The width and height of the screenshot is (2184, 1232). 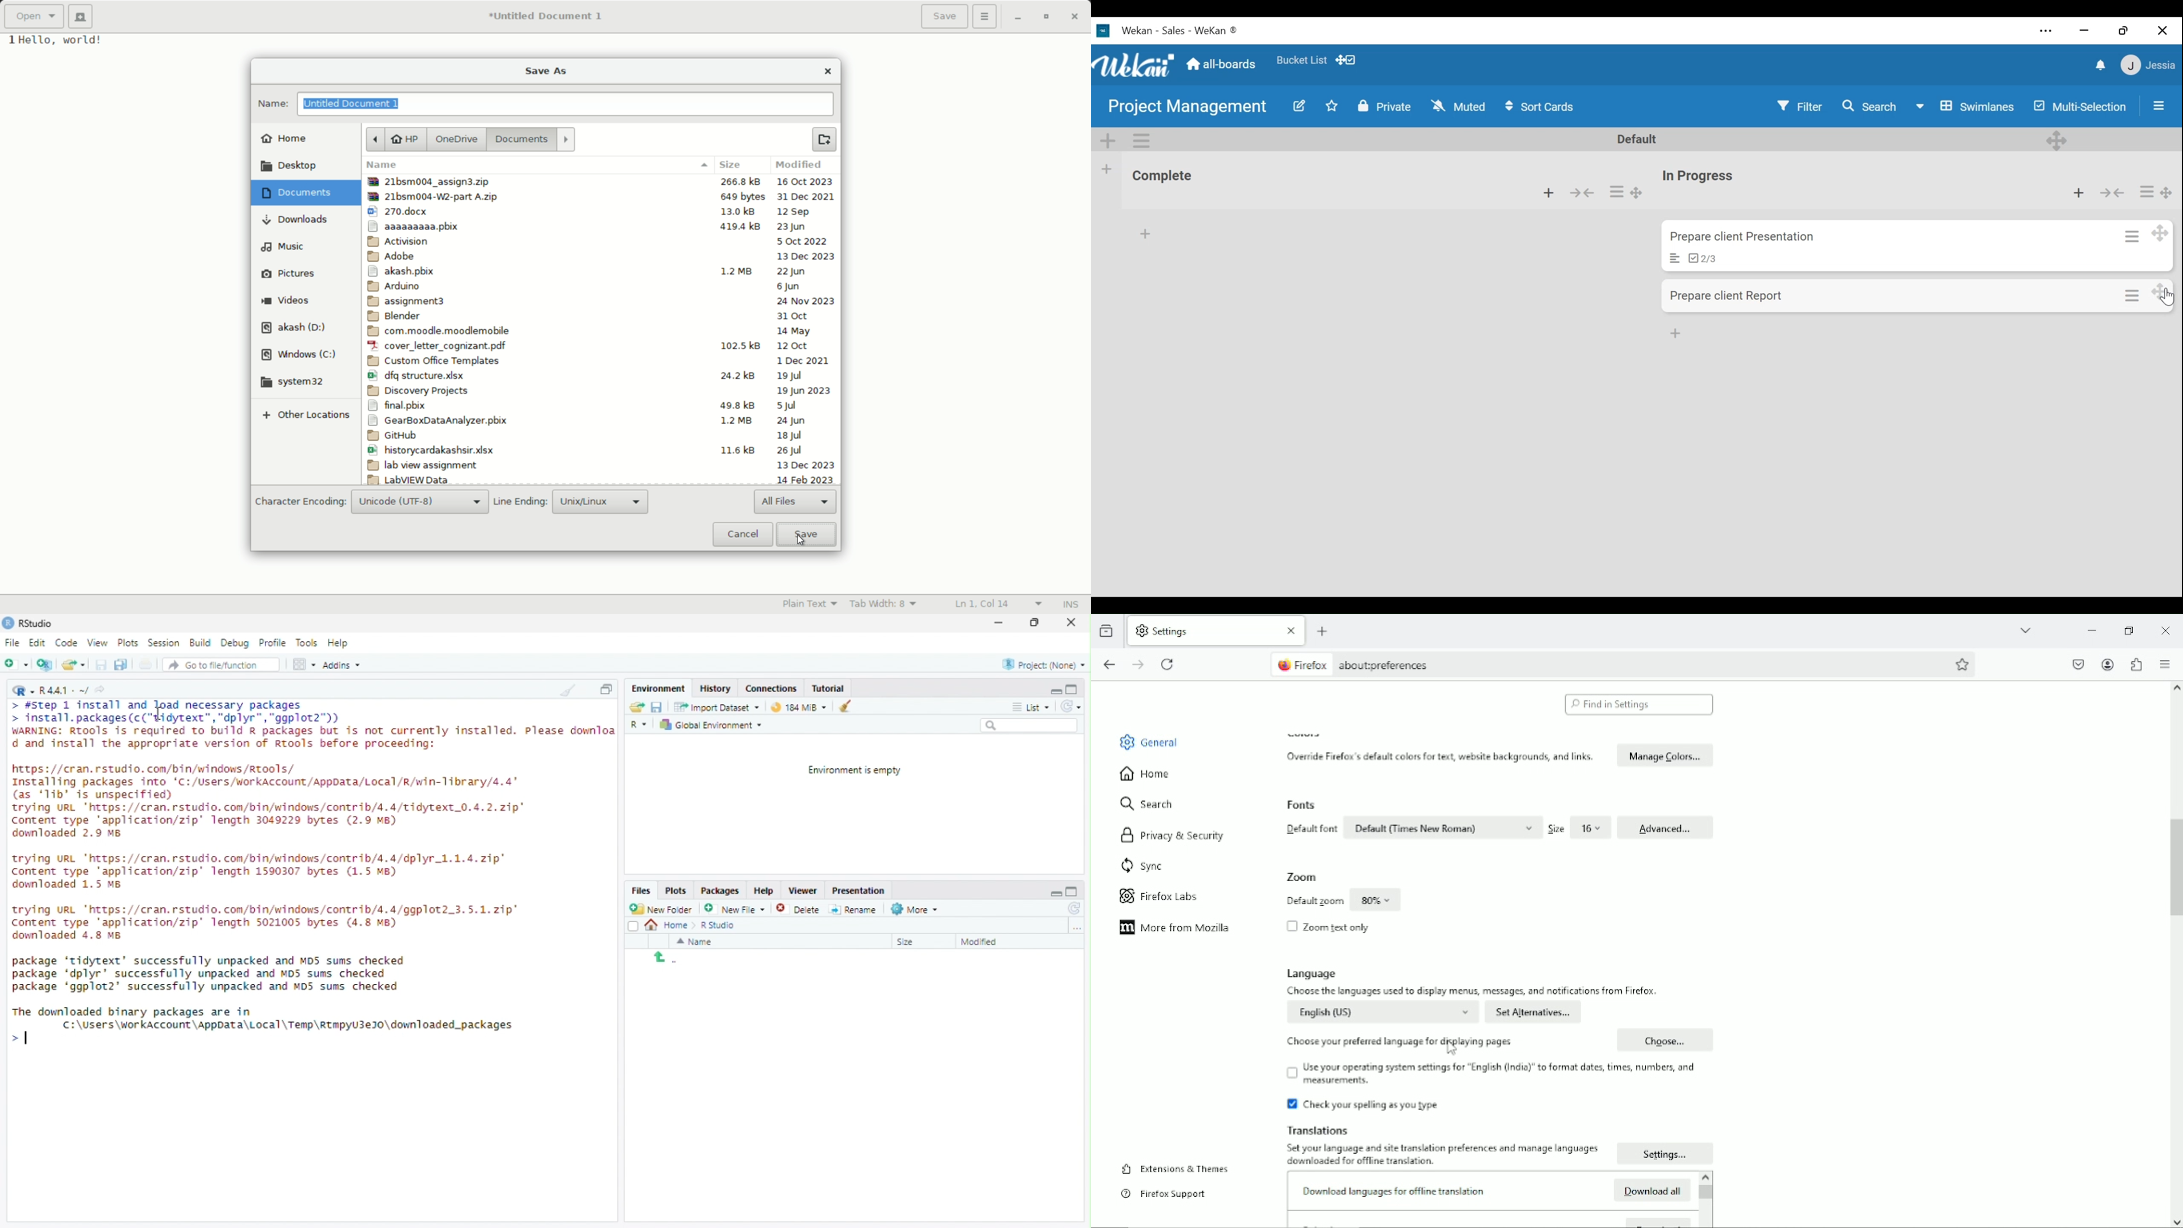 What do you see at coordinates (720, 926) in the screenshot?
I see `R Studio` at bounding box center [720, 926].